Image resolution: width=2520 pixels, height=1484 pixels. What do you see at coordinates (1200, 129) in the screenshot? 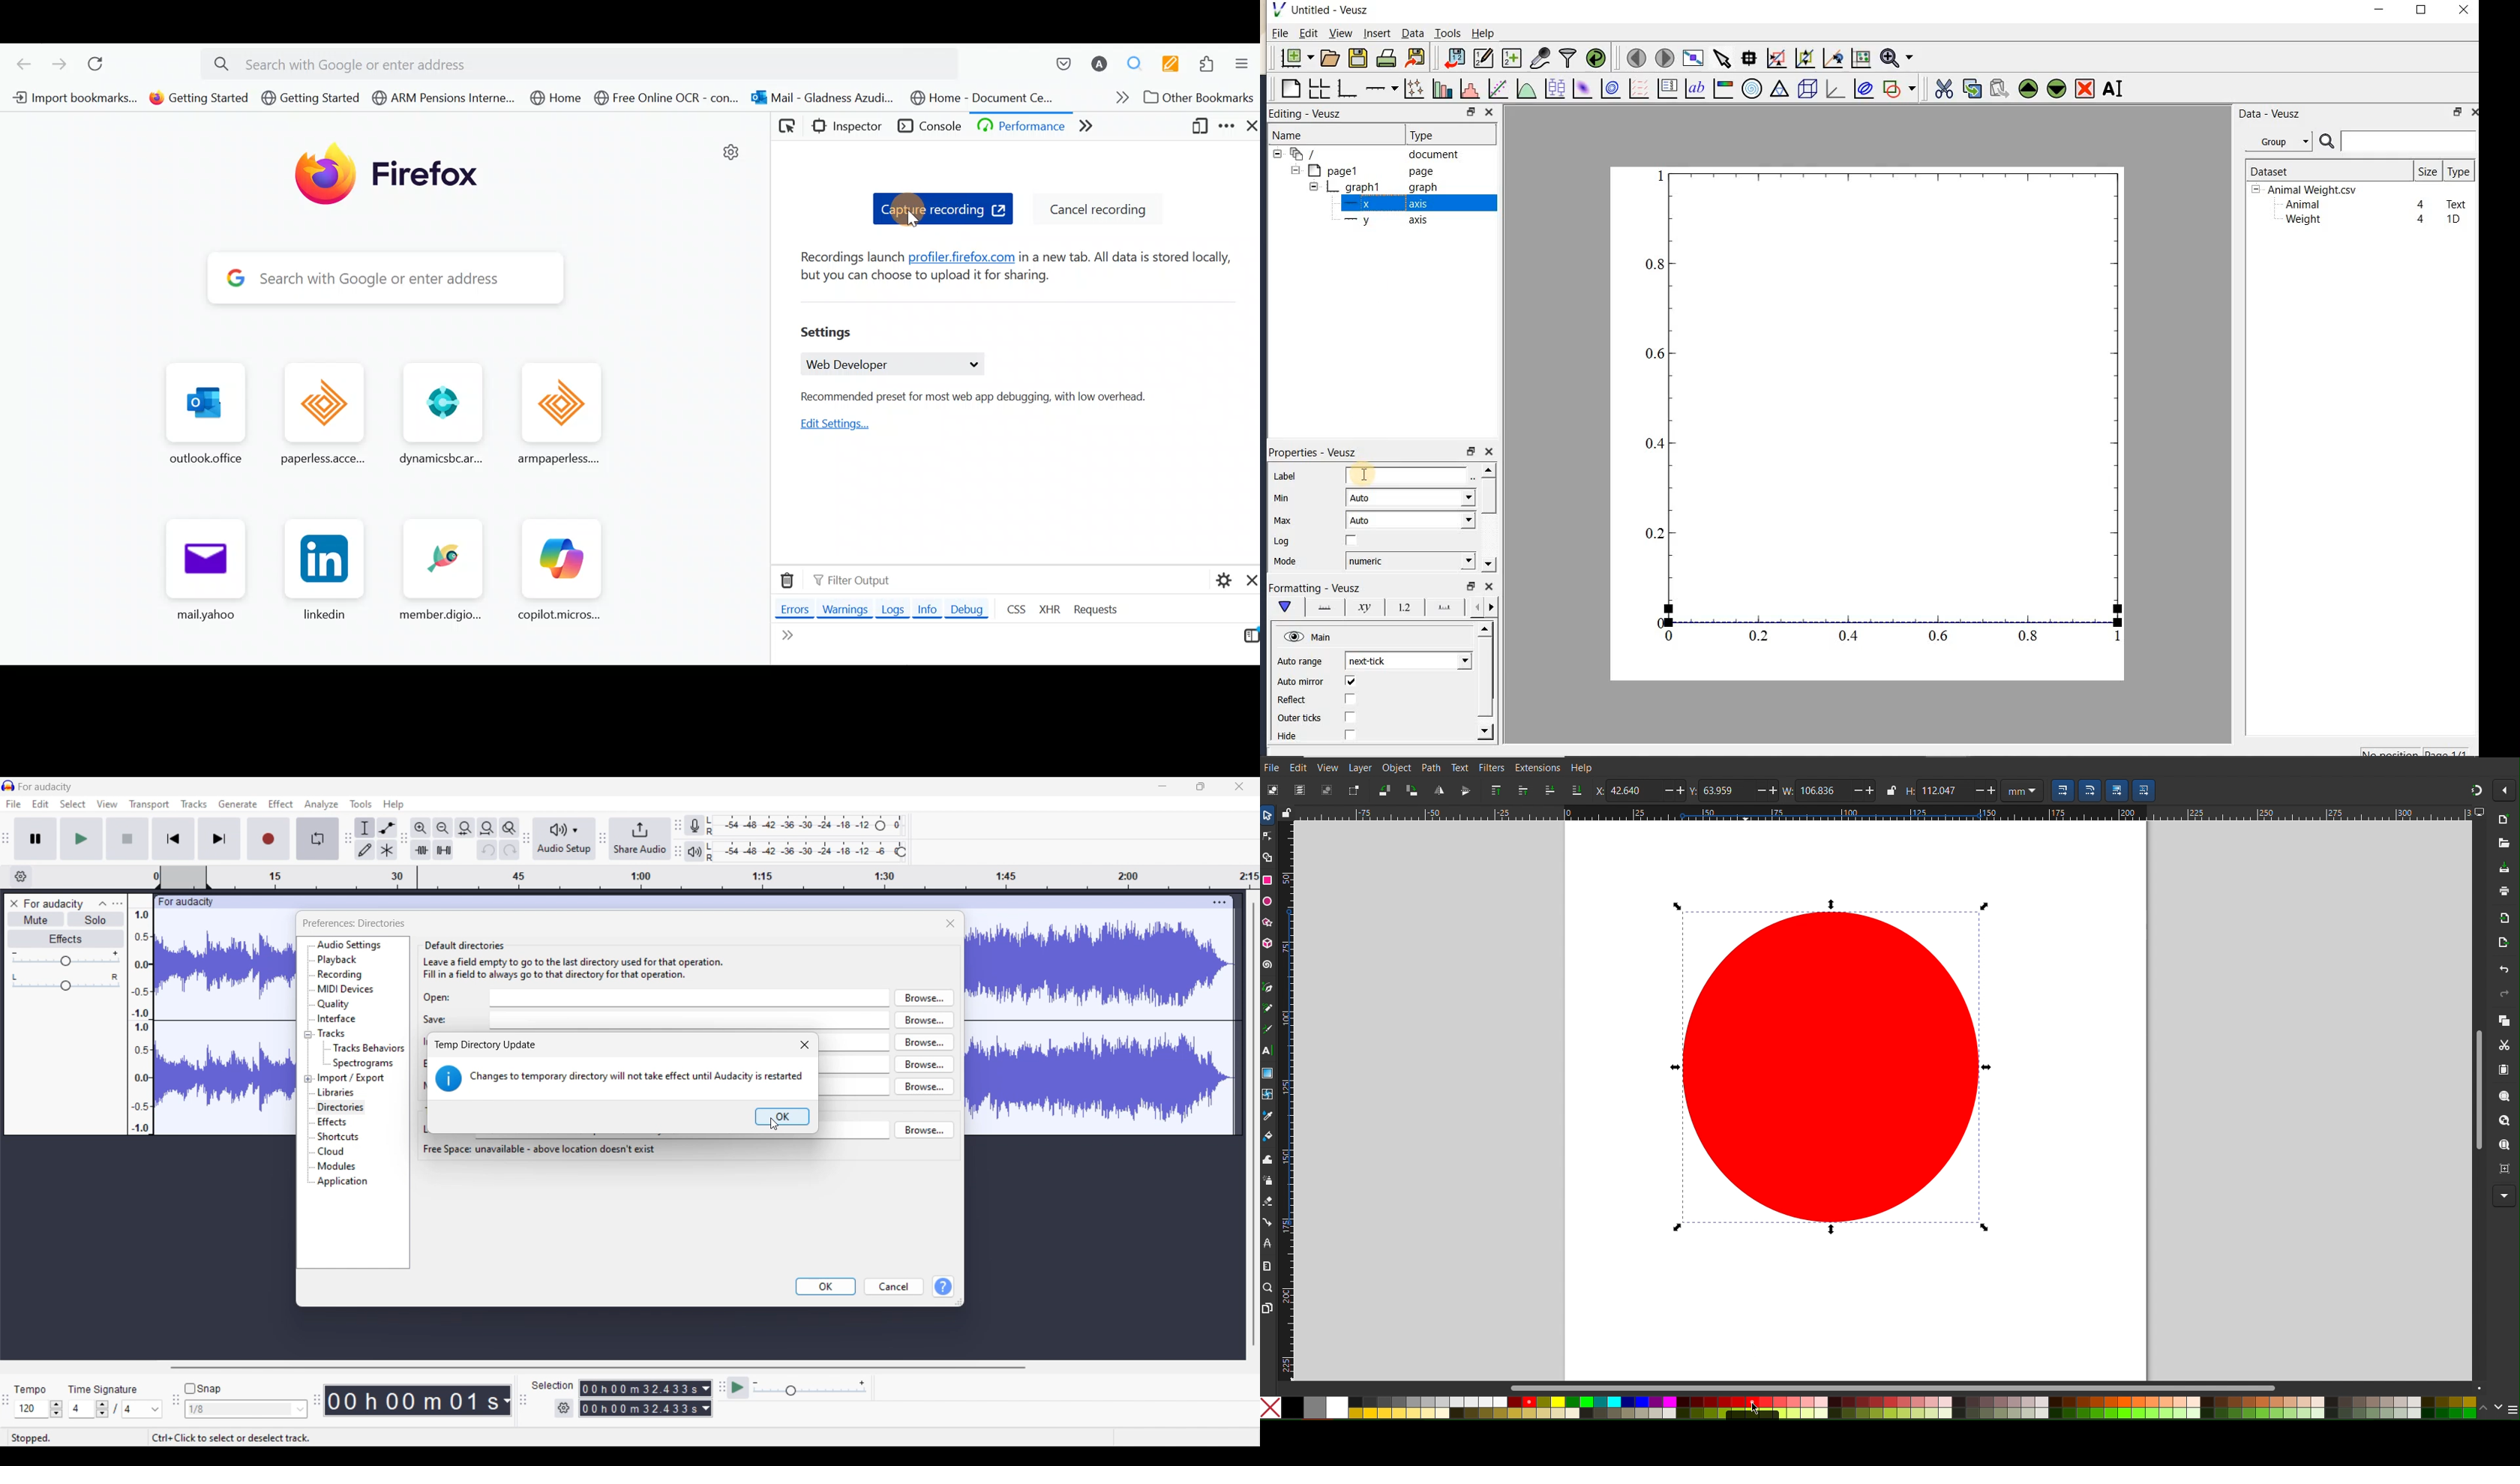
I see `Responsive design mode` at bounding box center [1200, 129].